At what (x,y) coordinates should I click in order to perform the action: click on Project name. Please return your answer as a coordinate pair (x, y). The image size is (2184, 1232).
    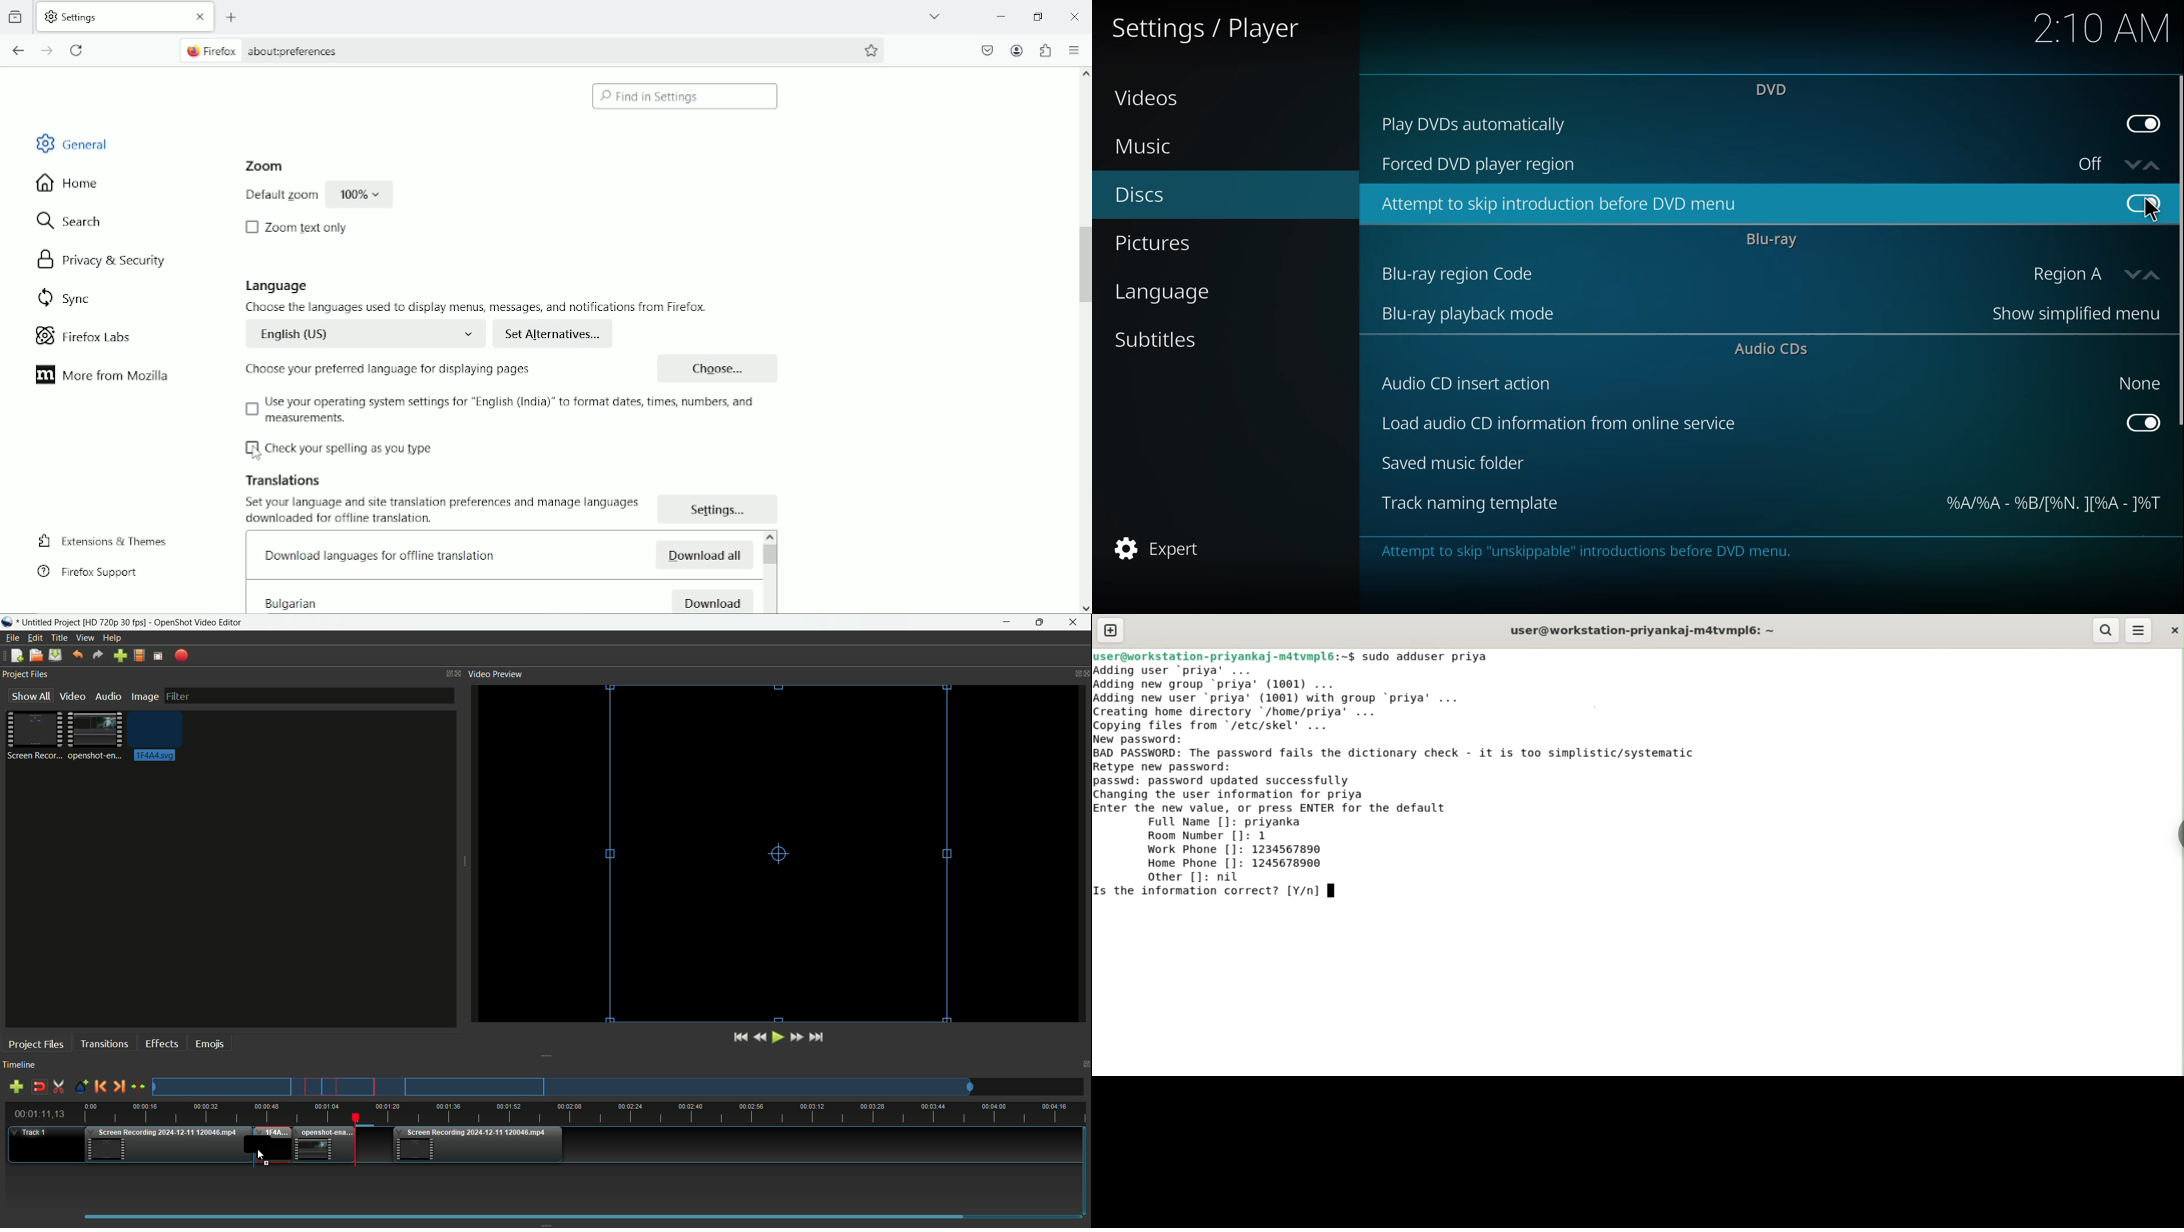
    Looking at the image, I should click on (51, 623).